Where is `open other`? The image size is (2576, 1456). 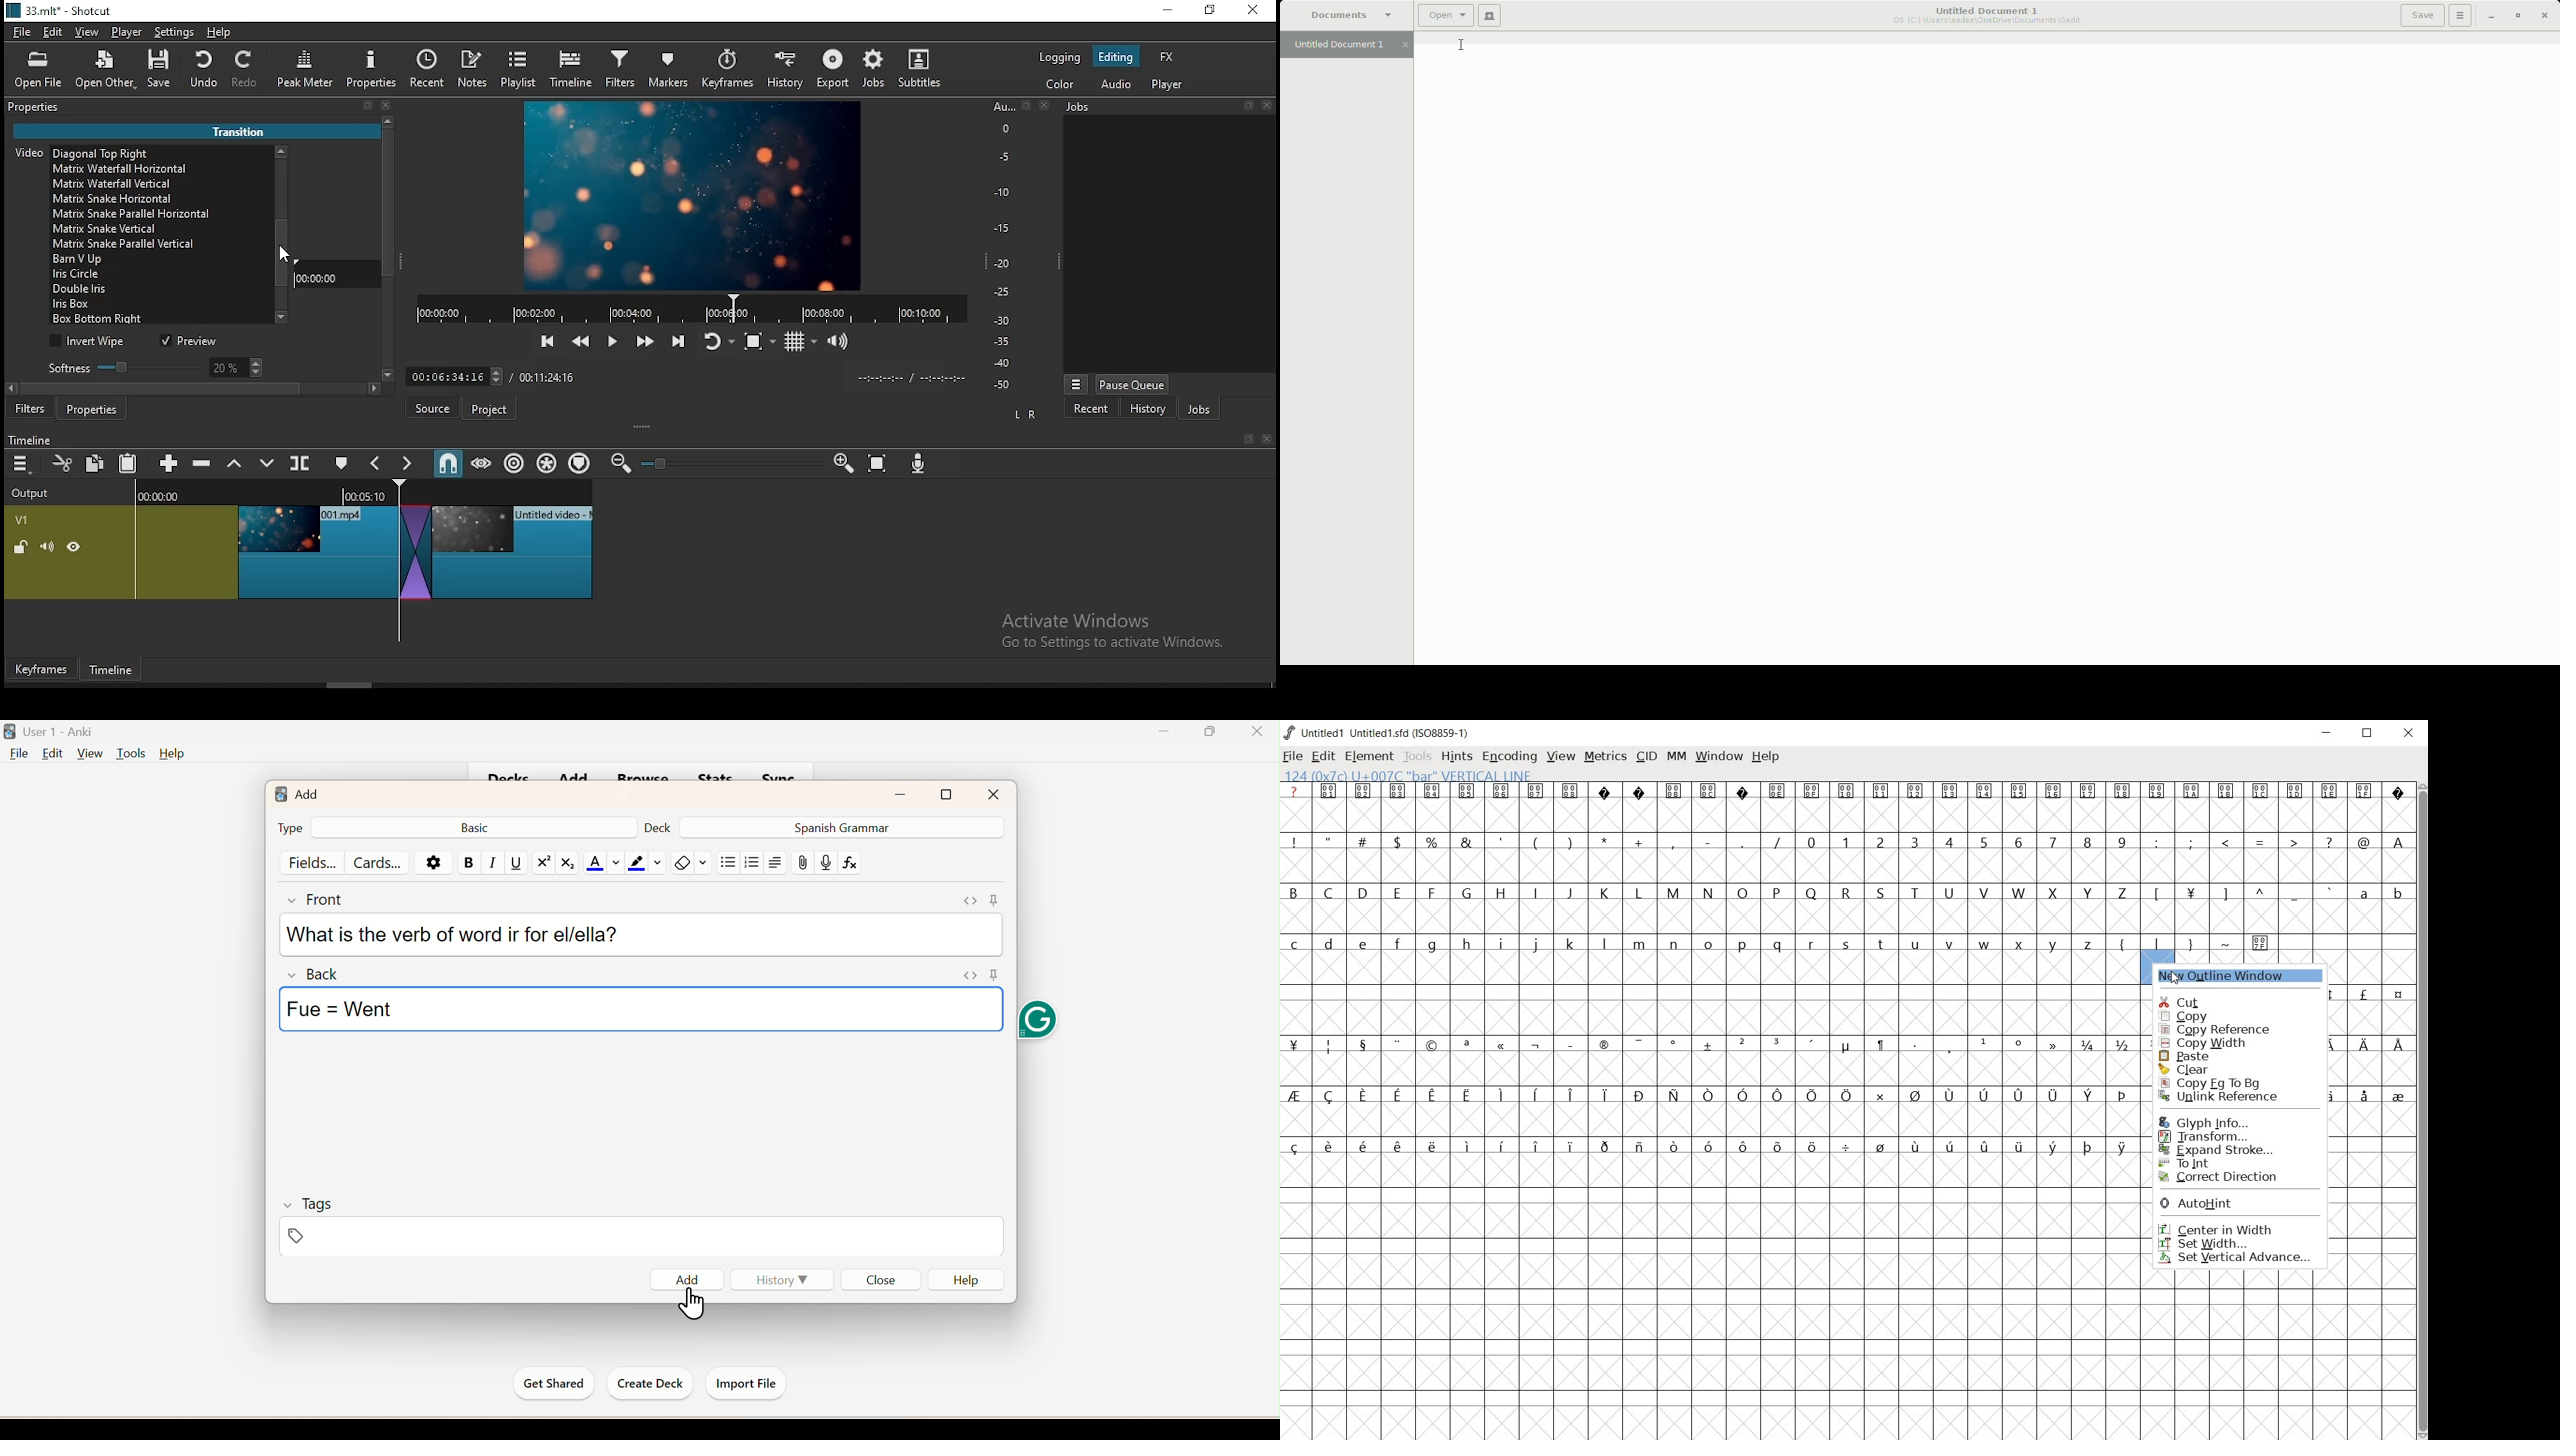
open other is located at coordinates (107, 74).